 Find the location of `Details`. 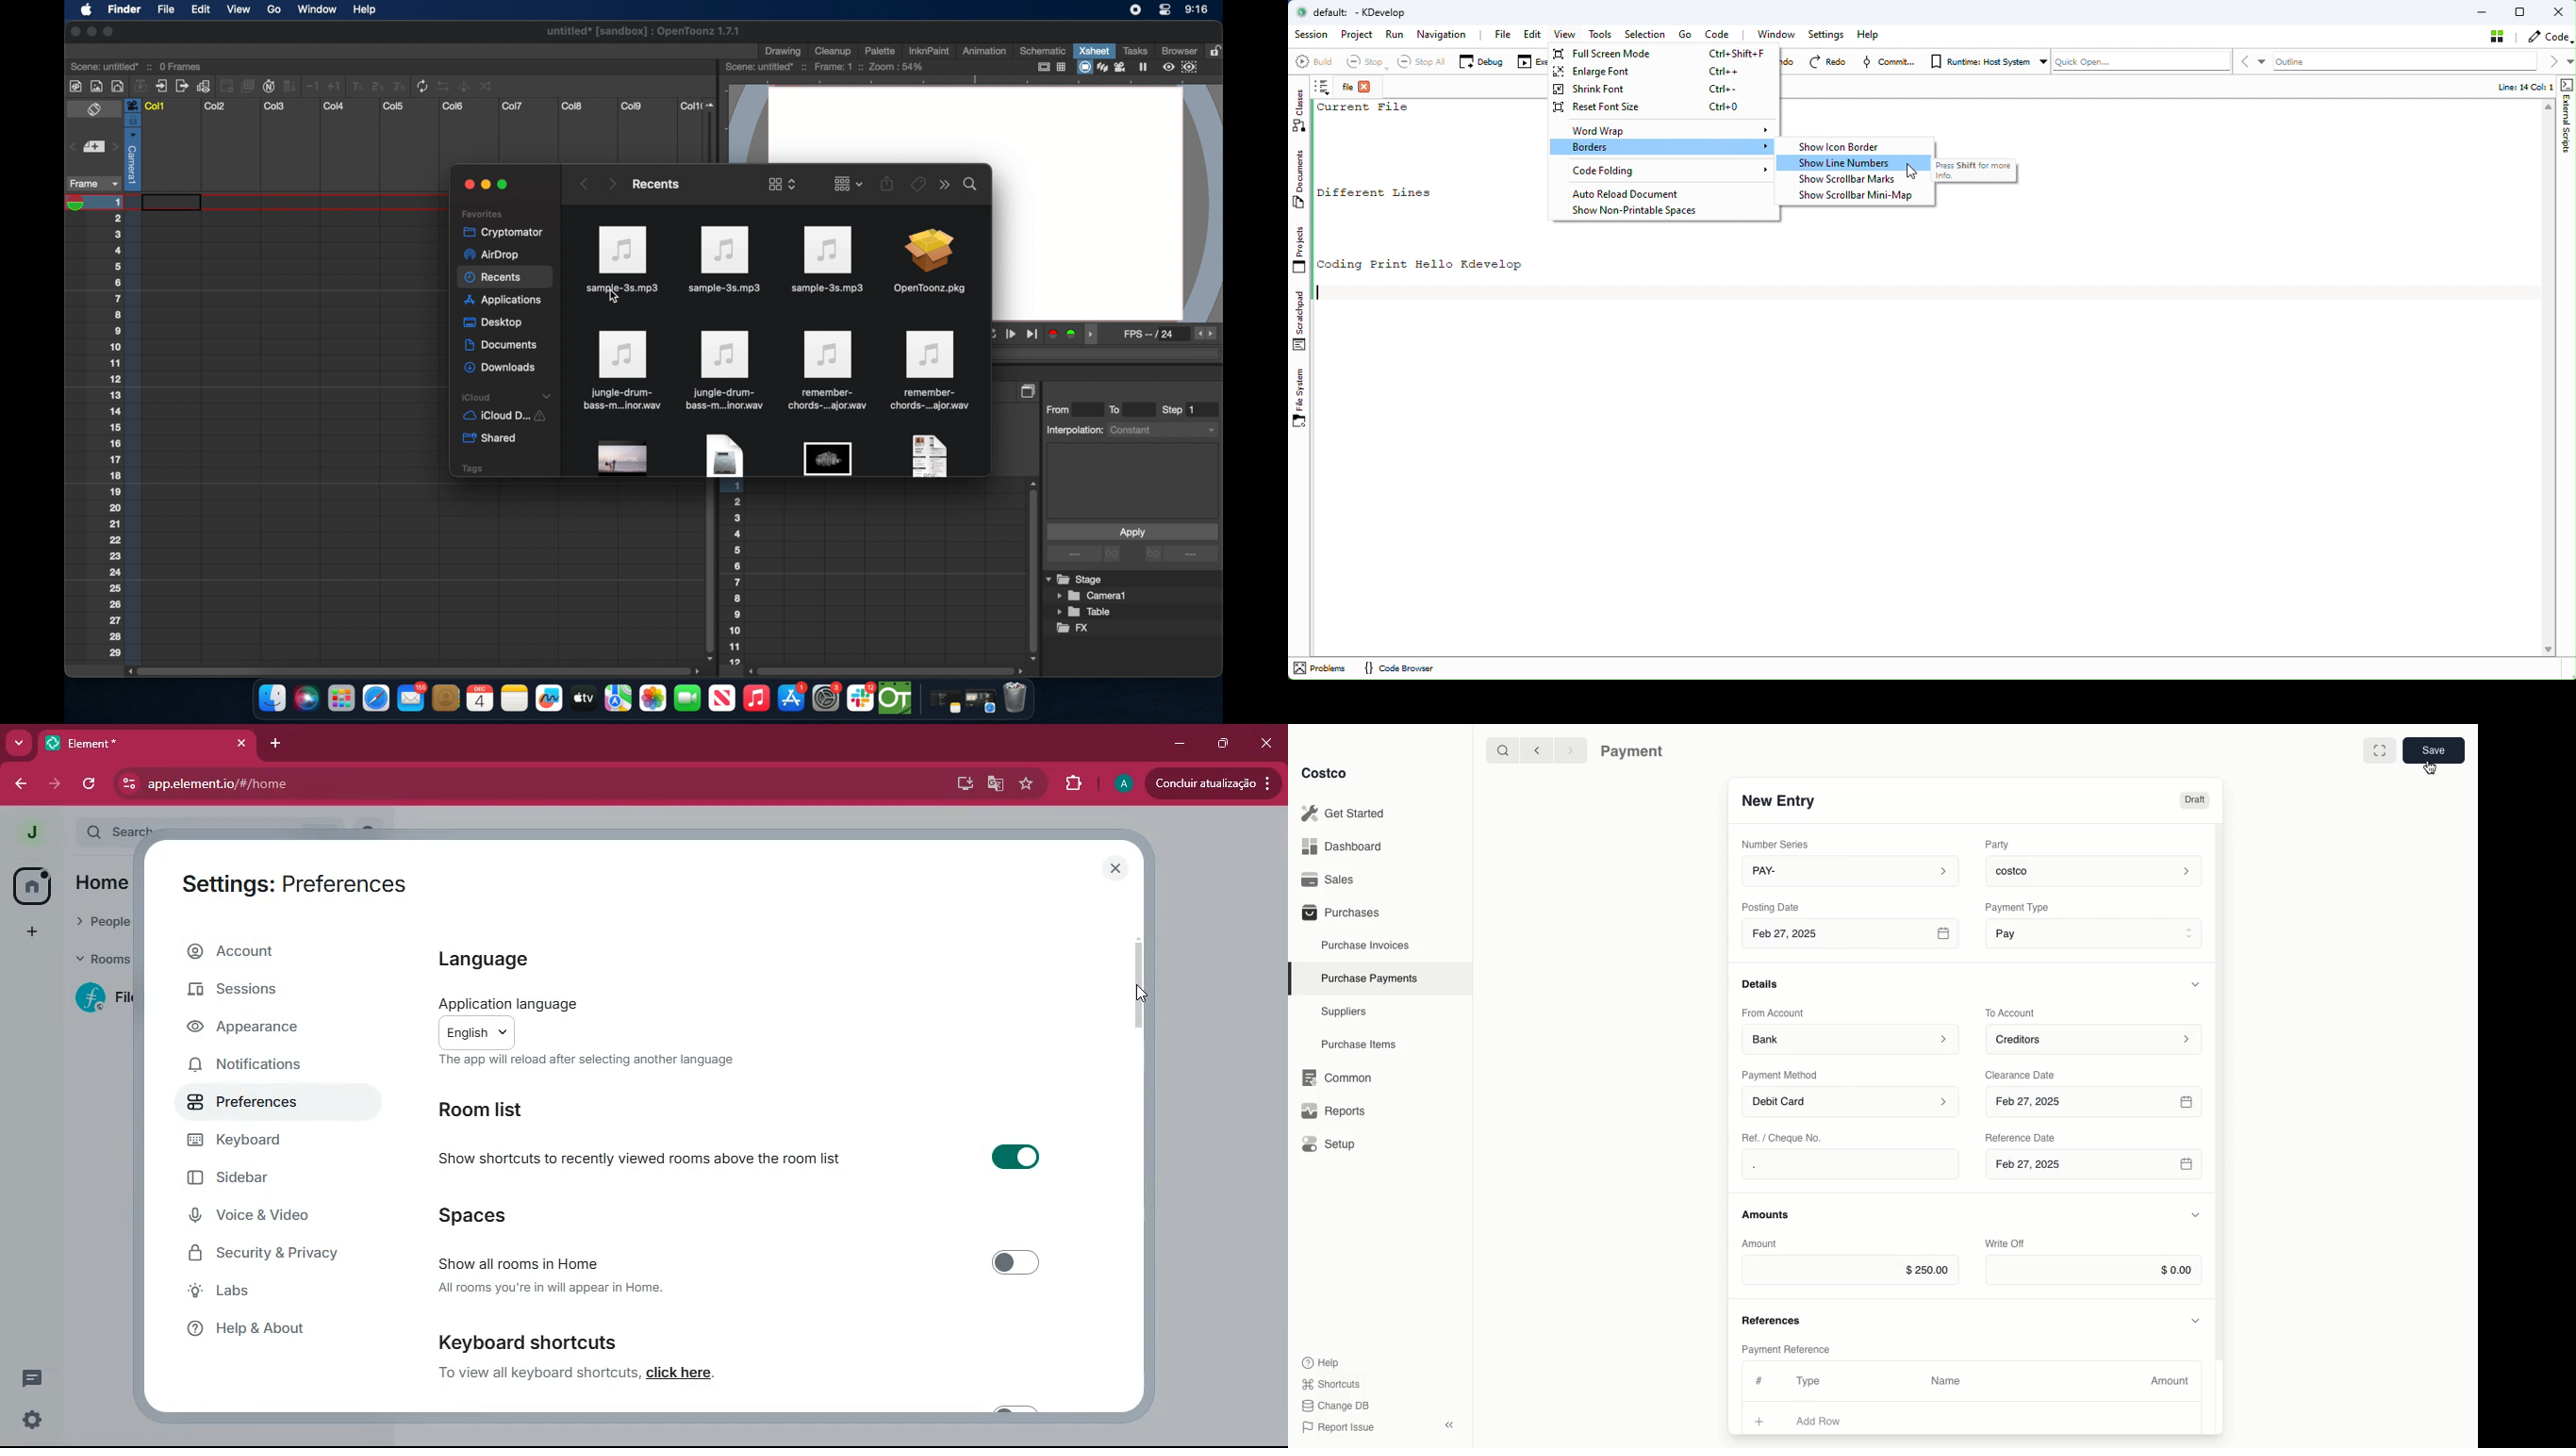

Details is located at coordinates (1765, 984).